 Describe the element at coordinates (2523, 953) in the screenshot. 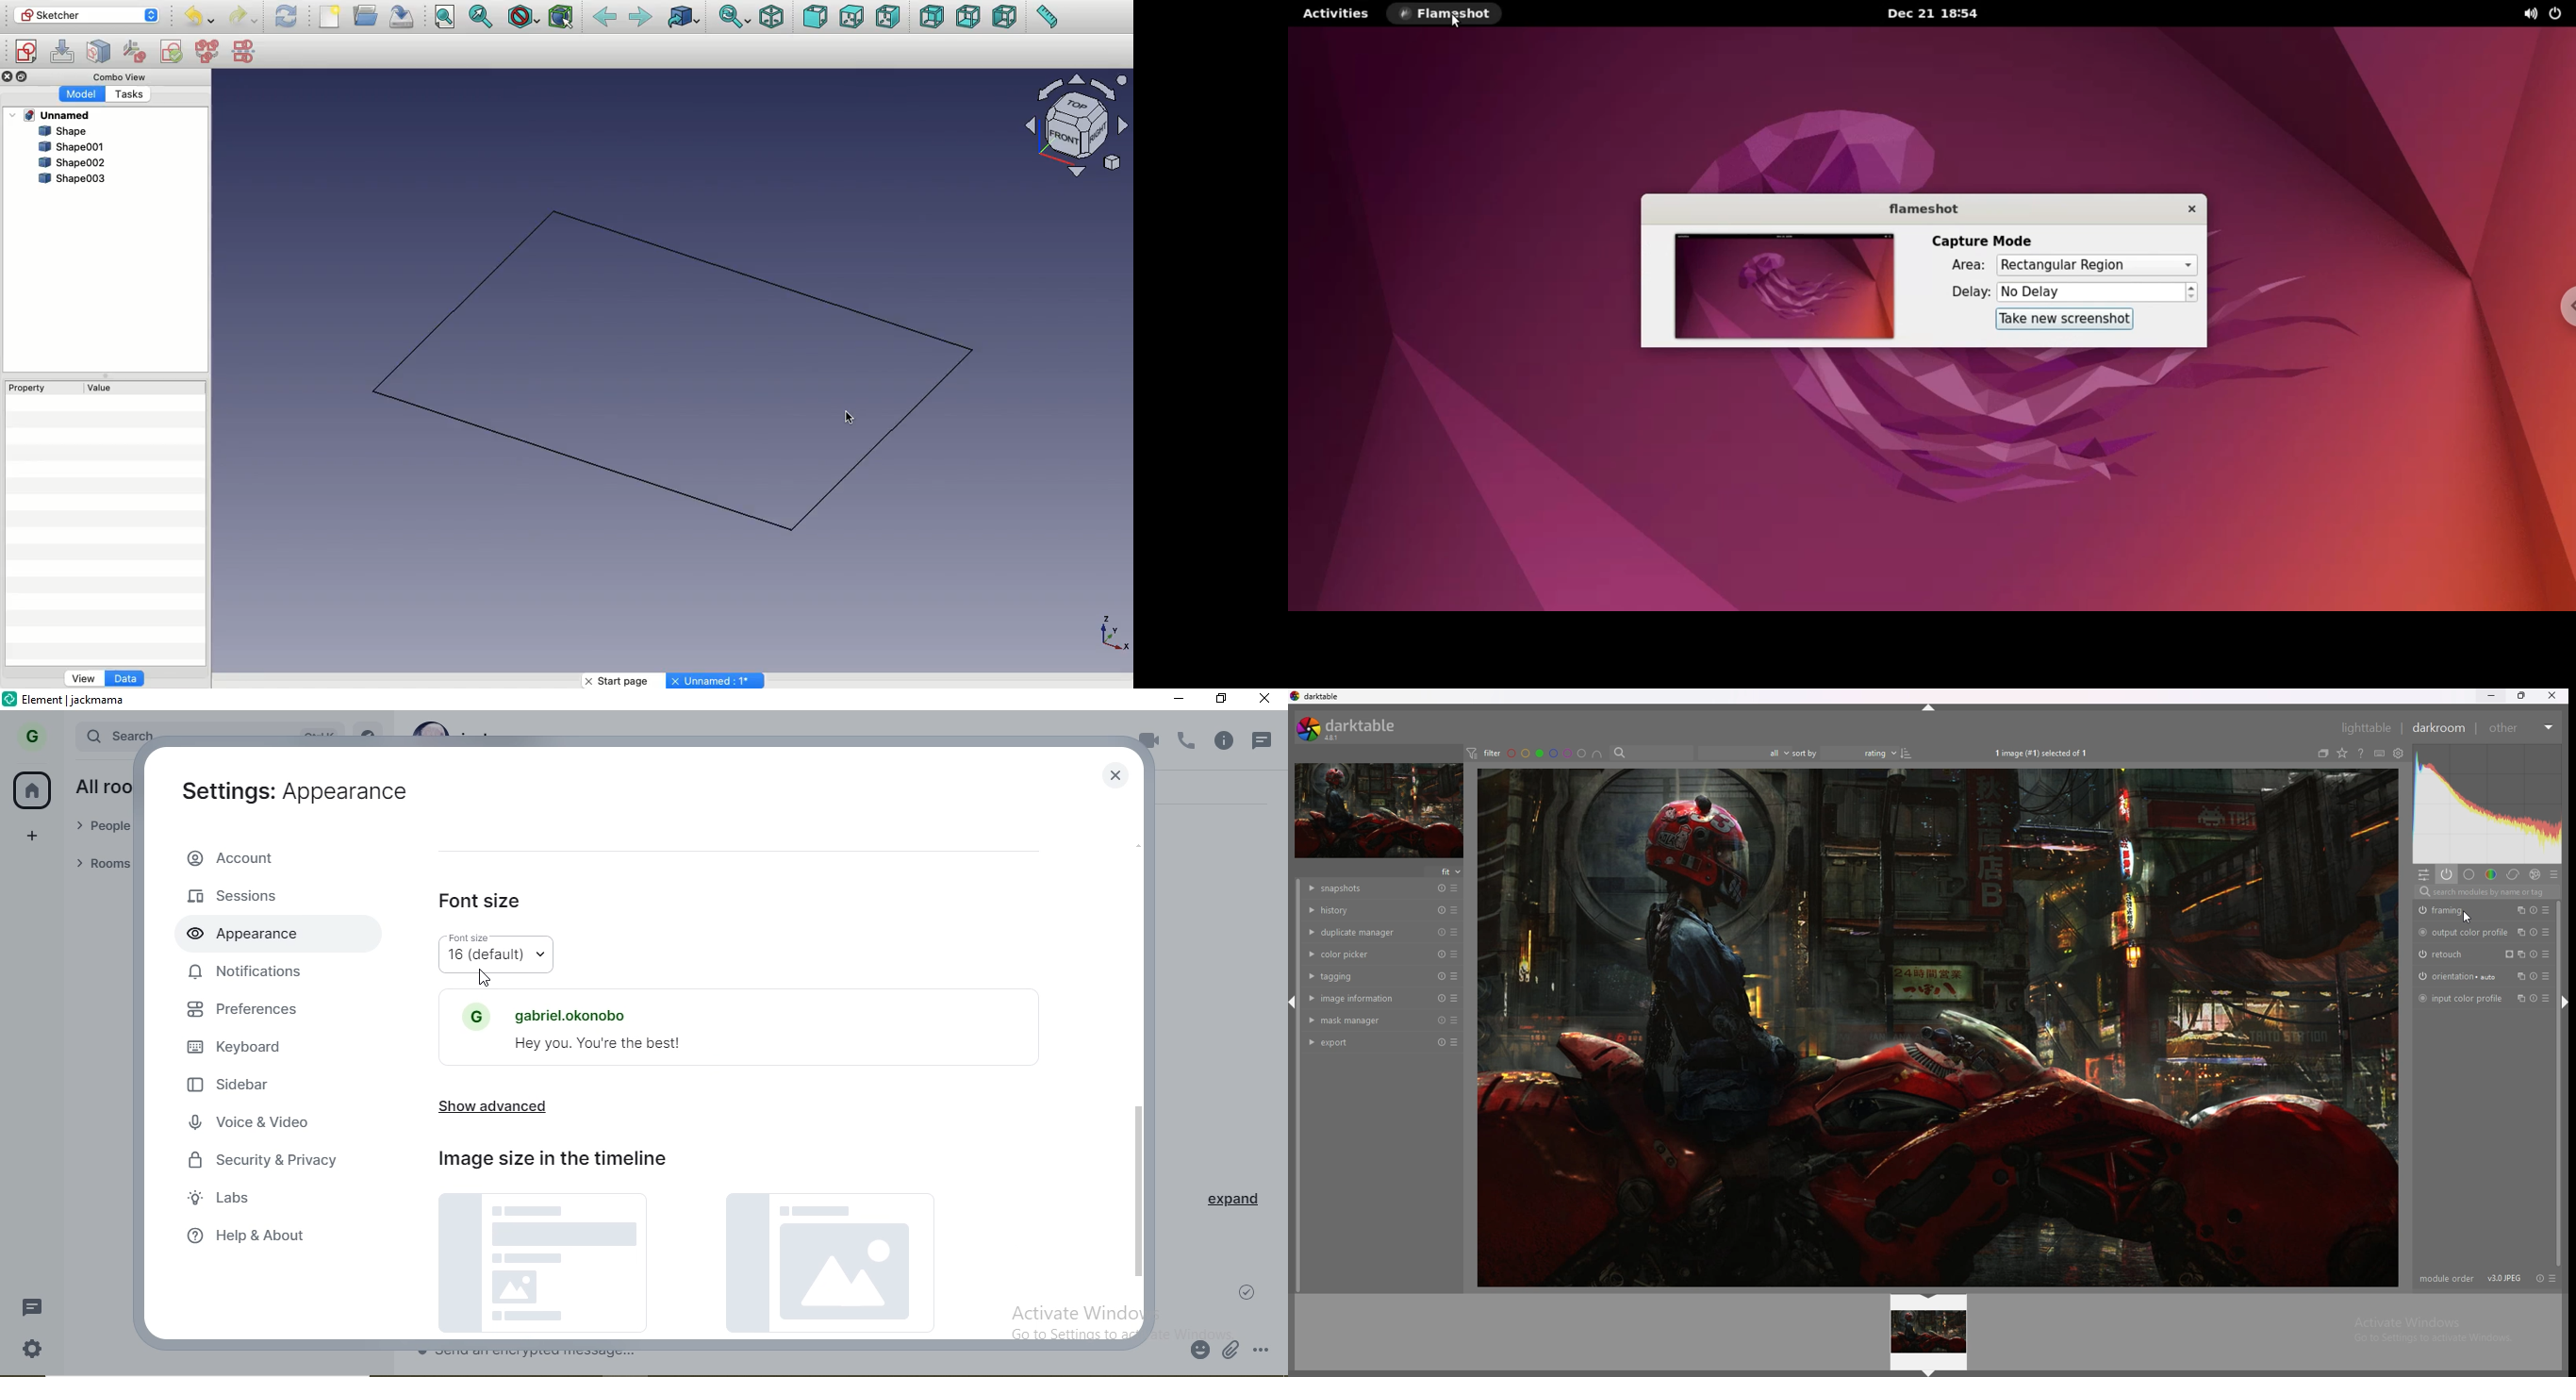

I see `multiple instances action` at that location.